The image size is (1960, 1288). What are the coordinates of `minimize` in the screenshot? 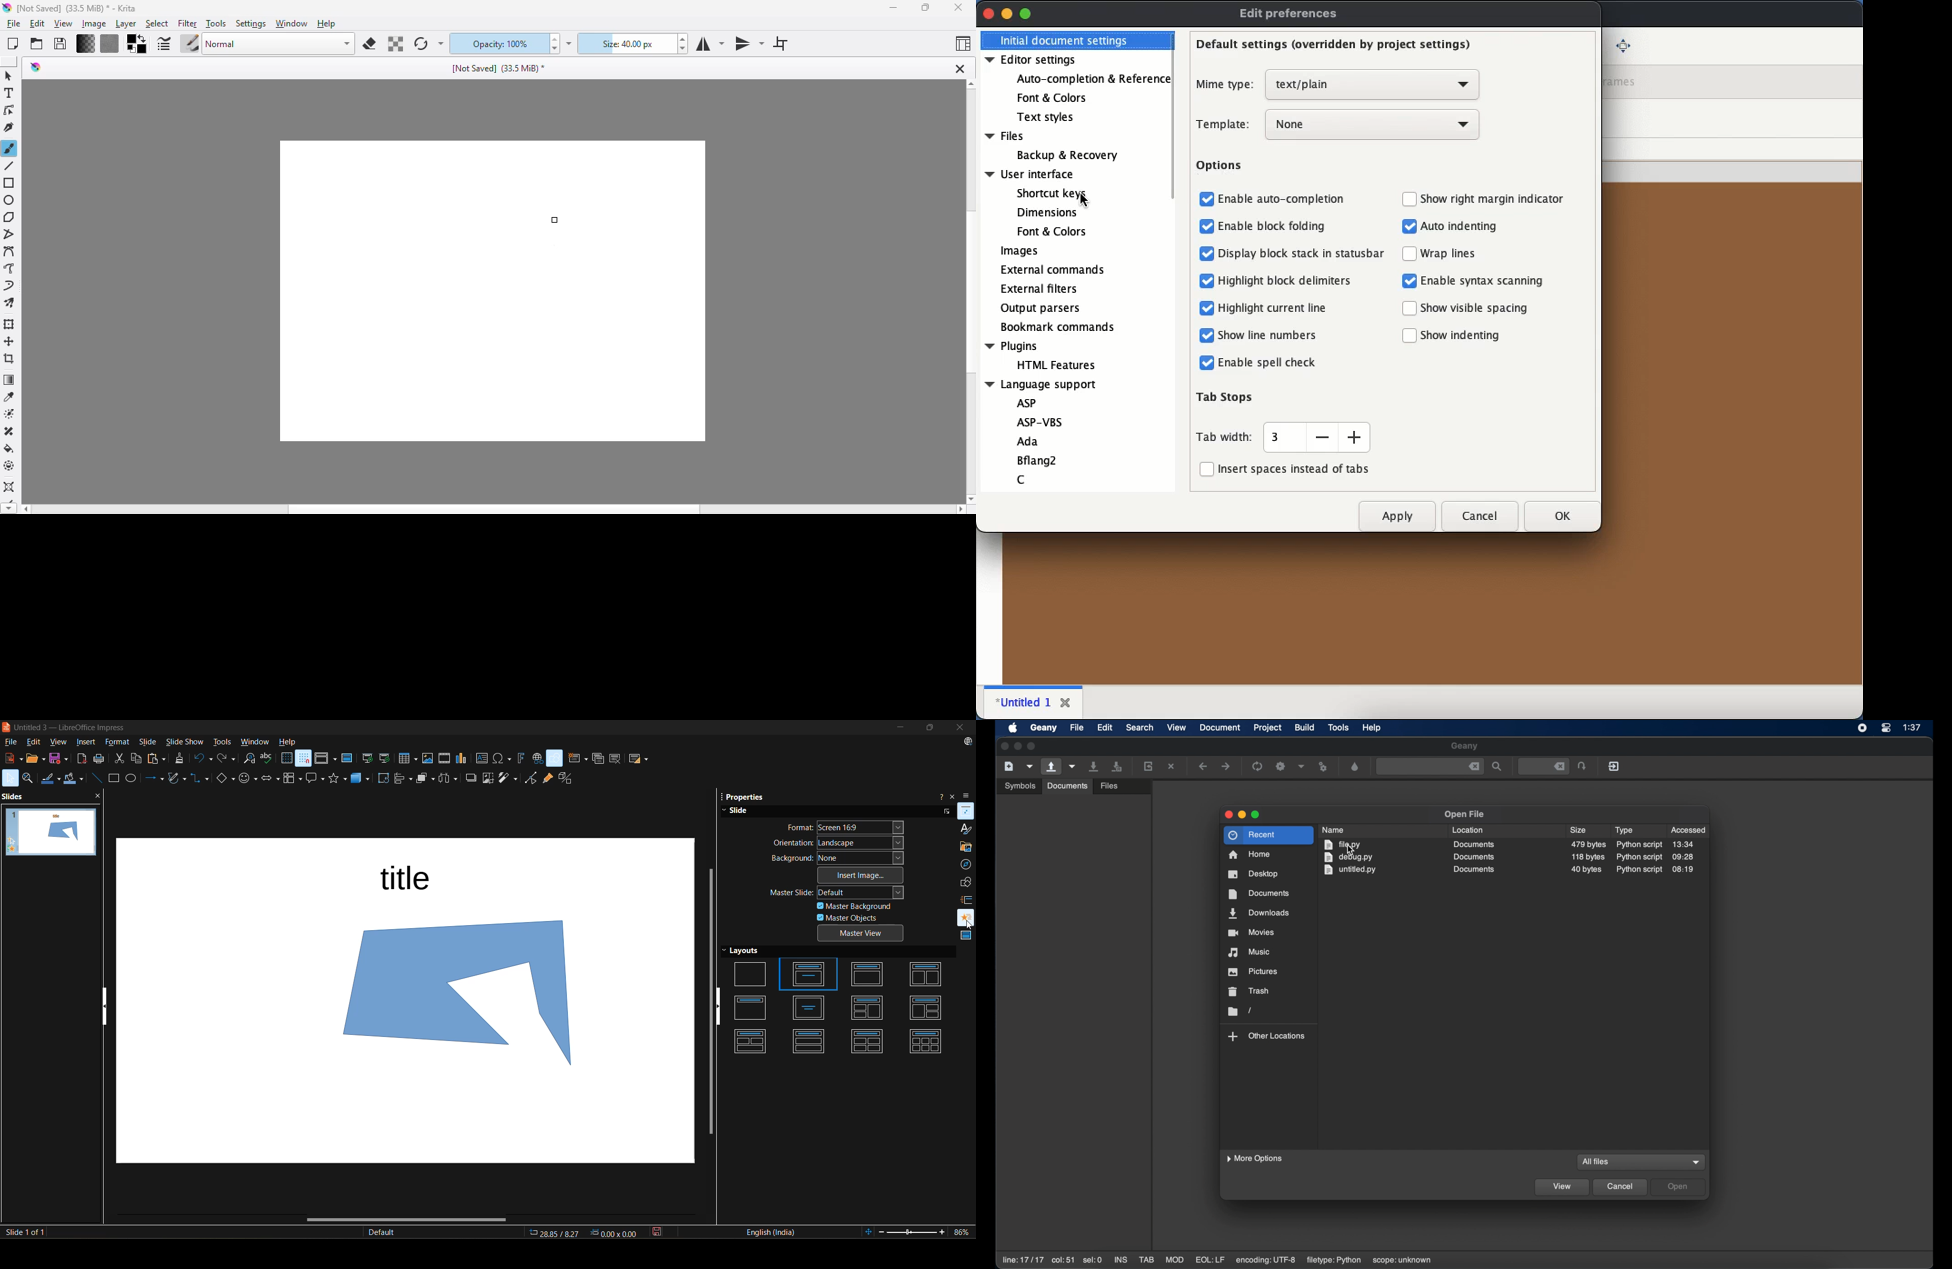 It's located at (895, 8).